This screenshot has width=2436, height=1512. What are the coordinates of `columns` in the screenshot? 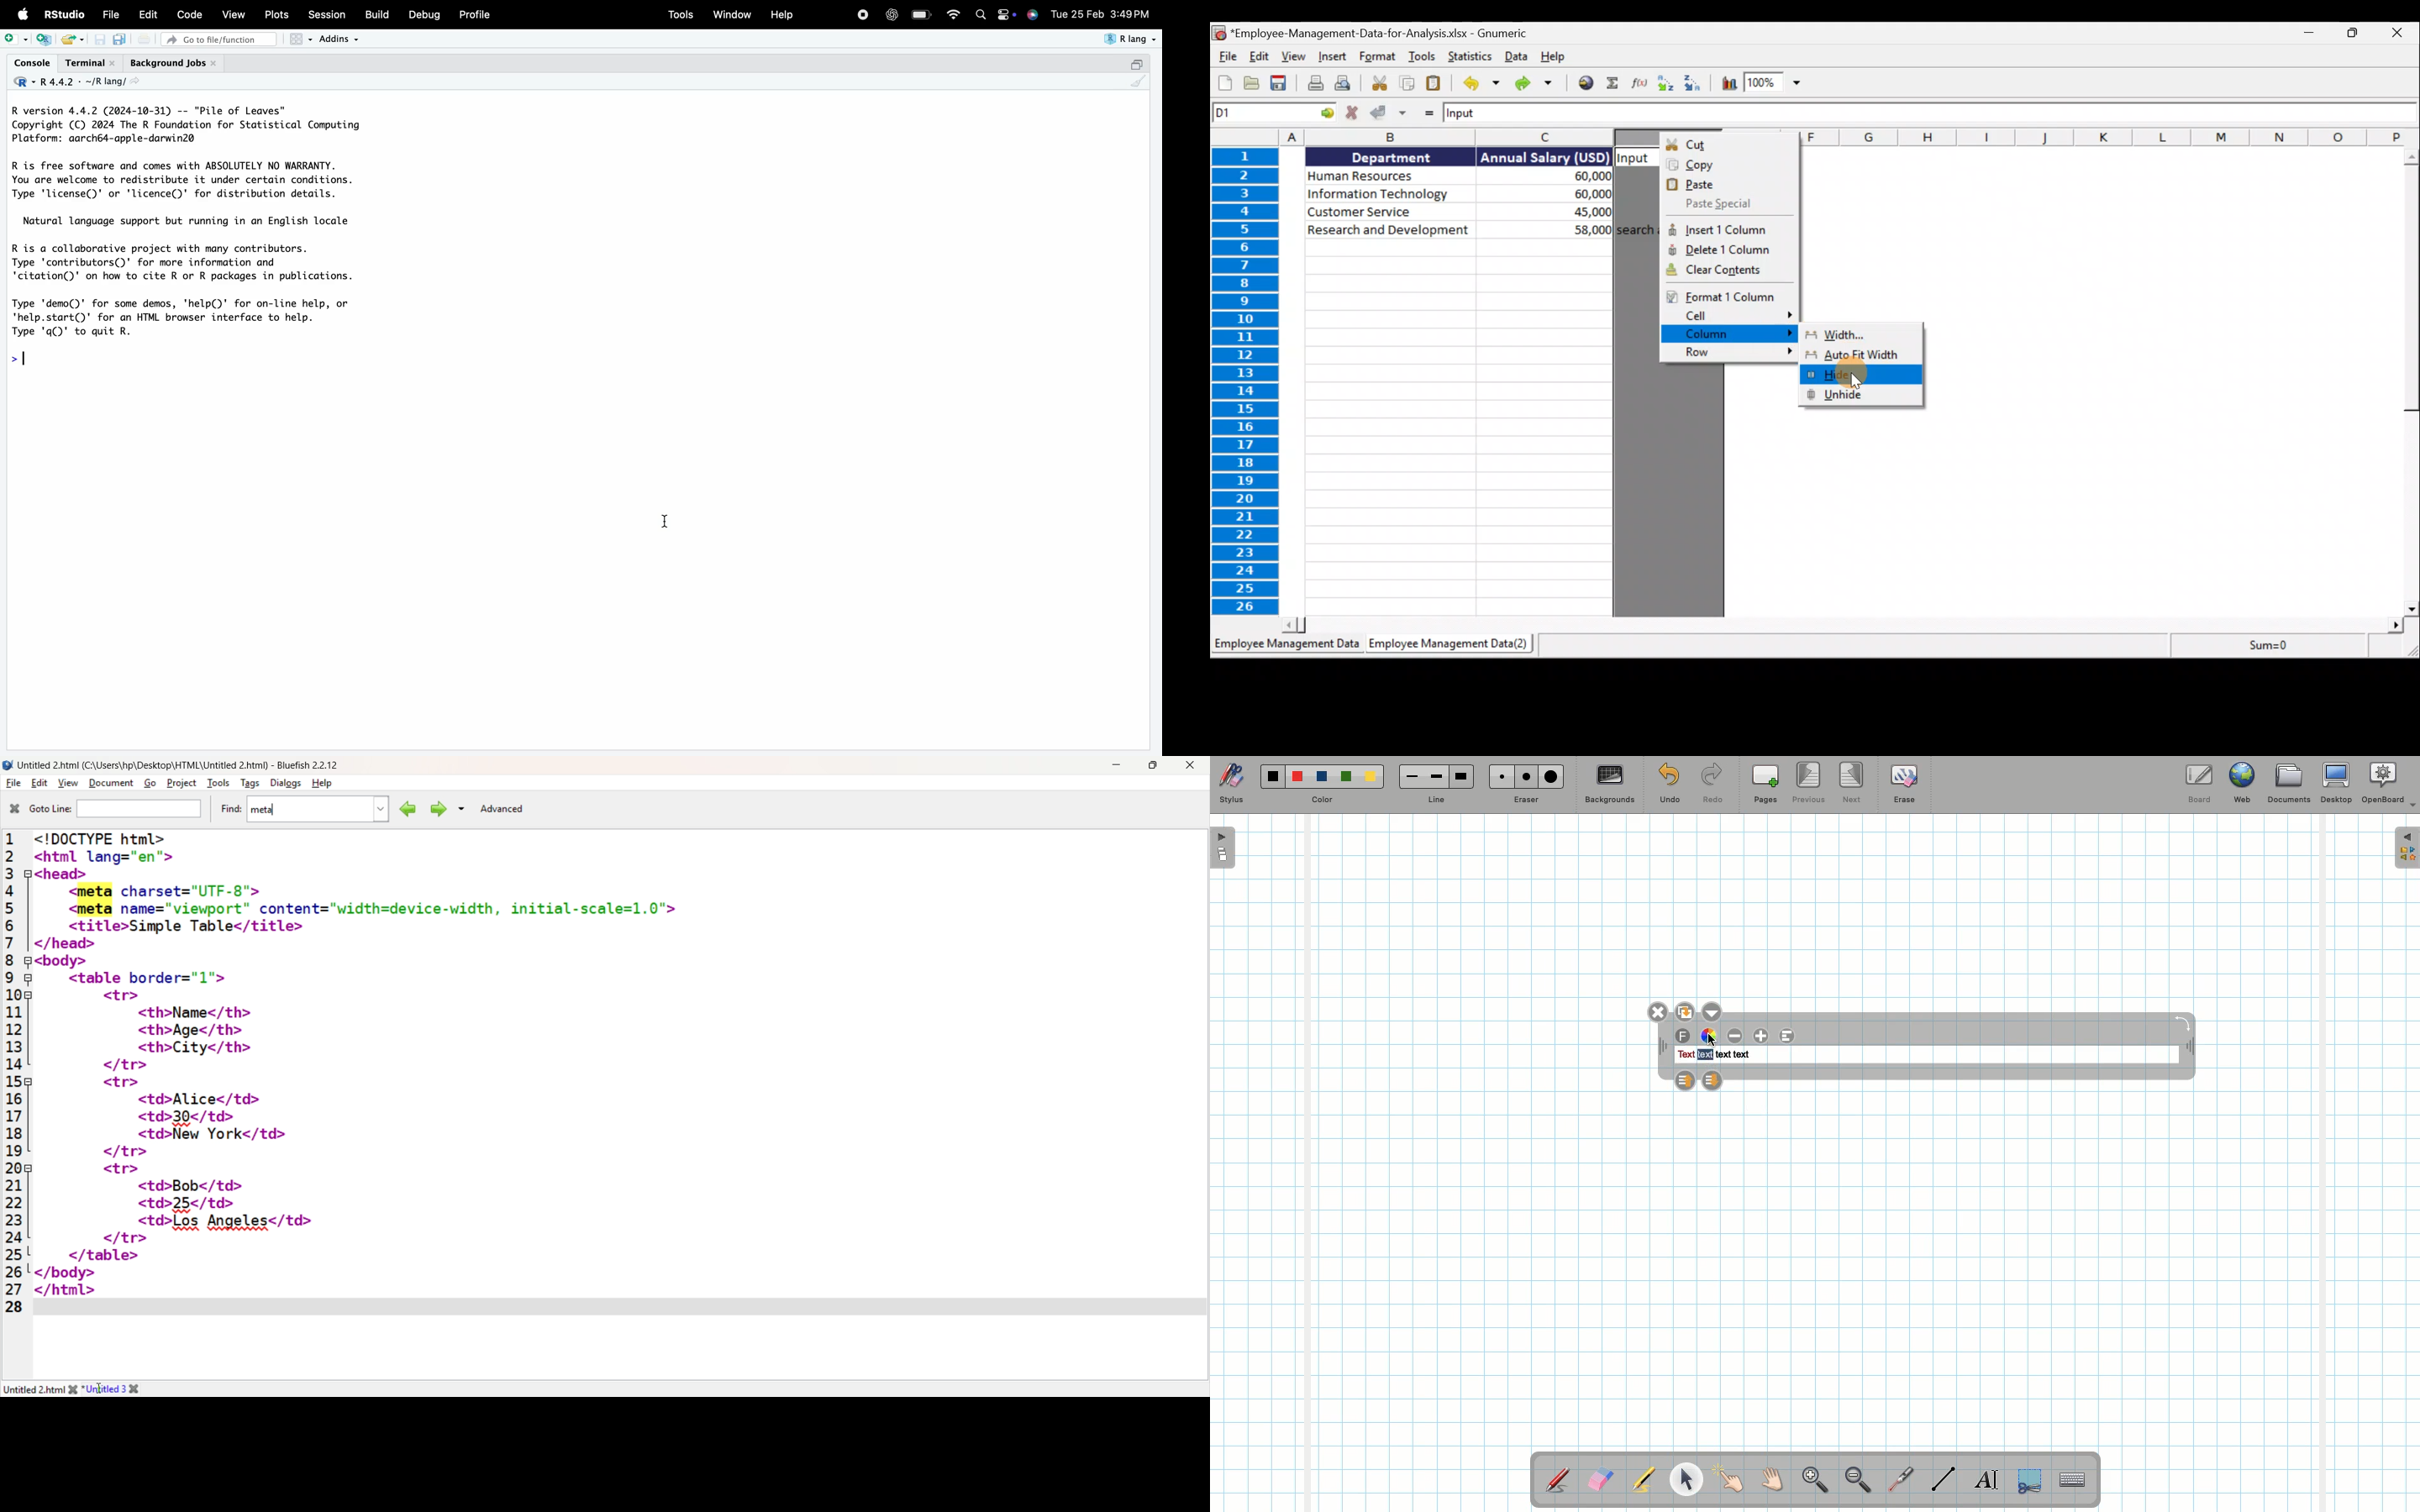 It's located at (1411, 137).